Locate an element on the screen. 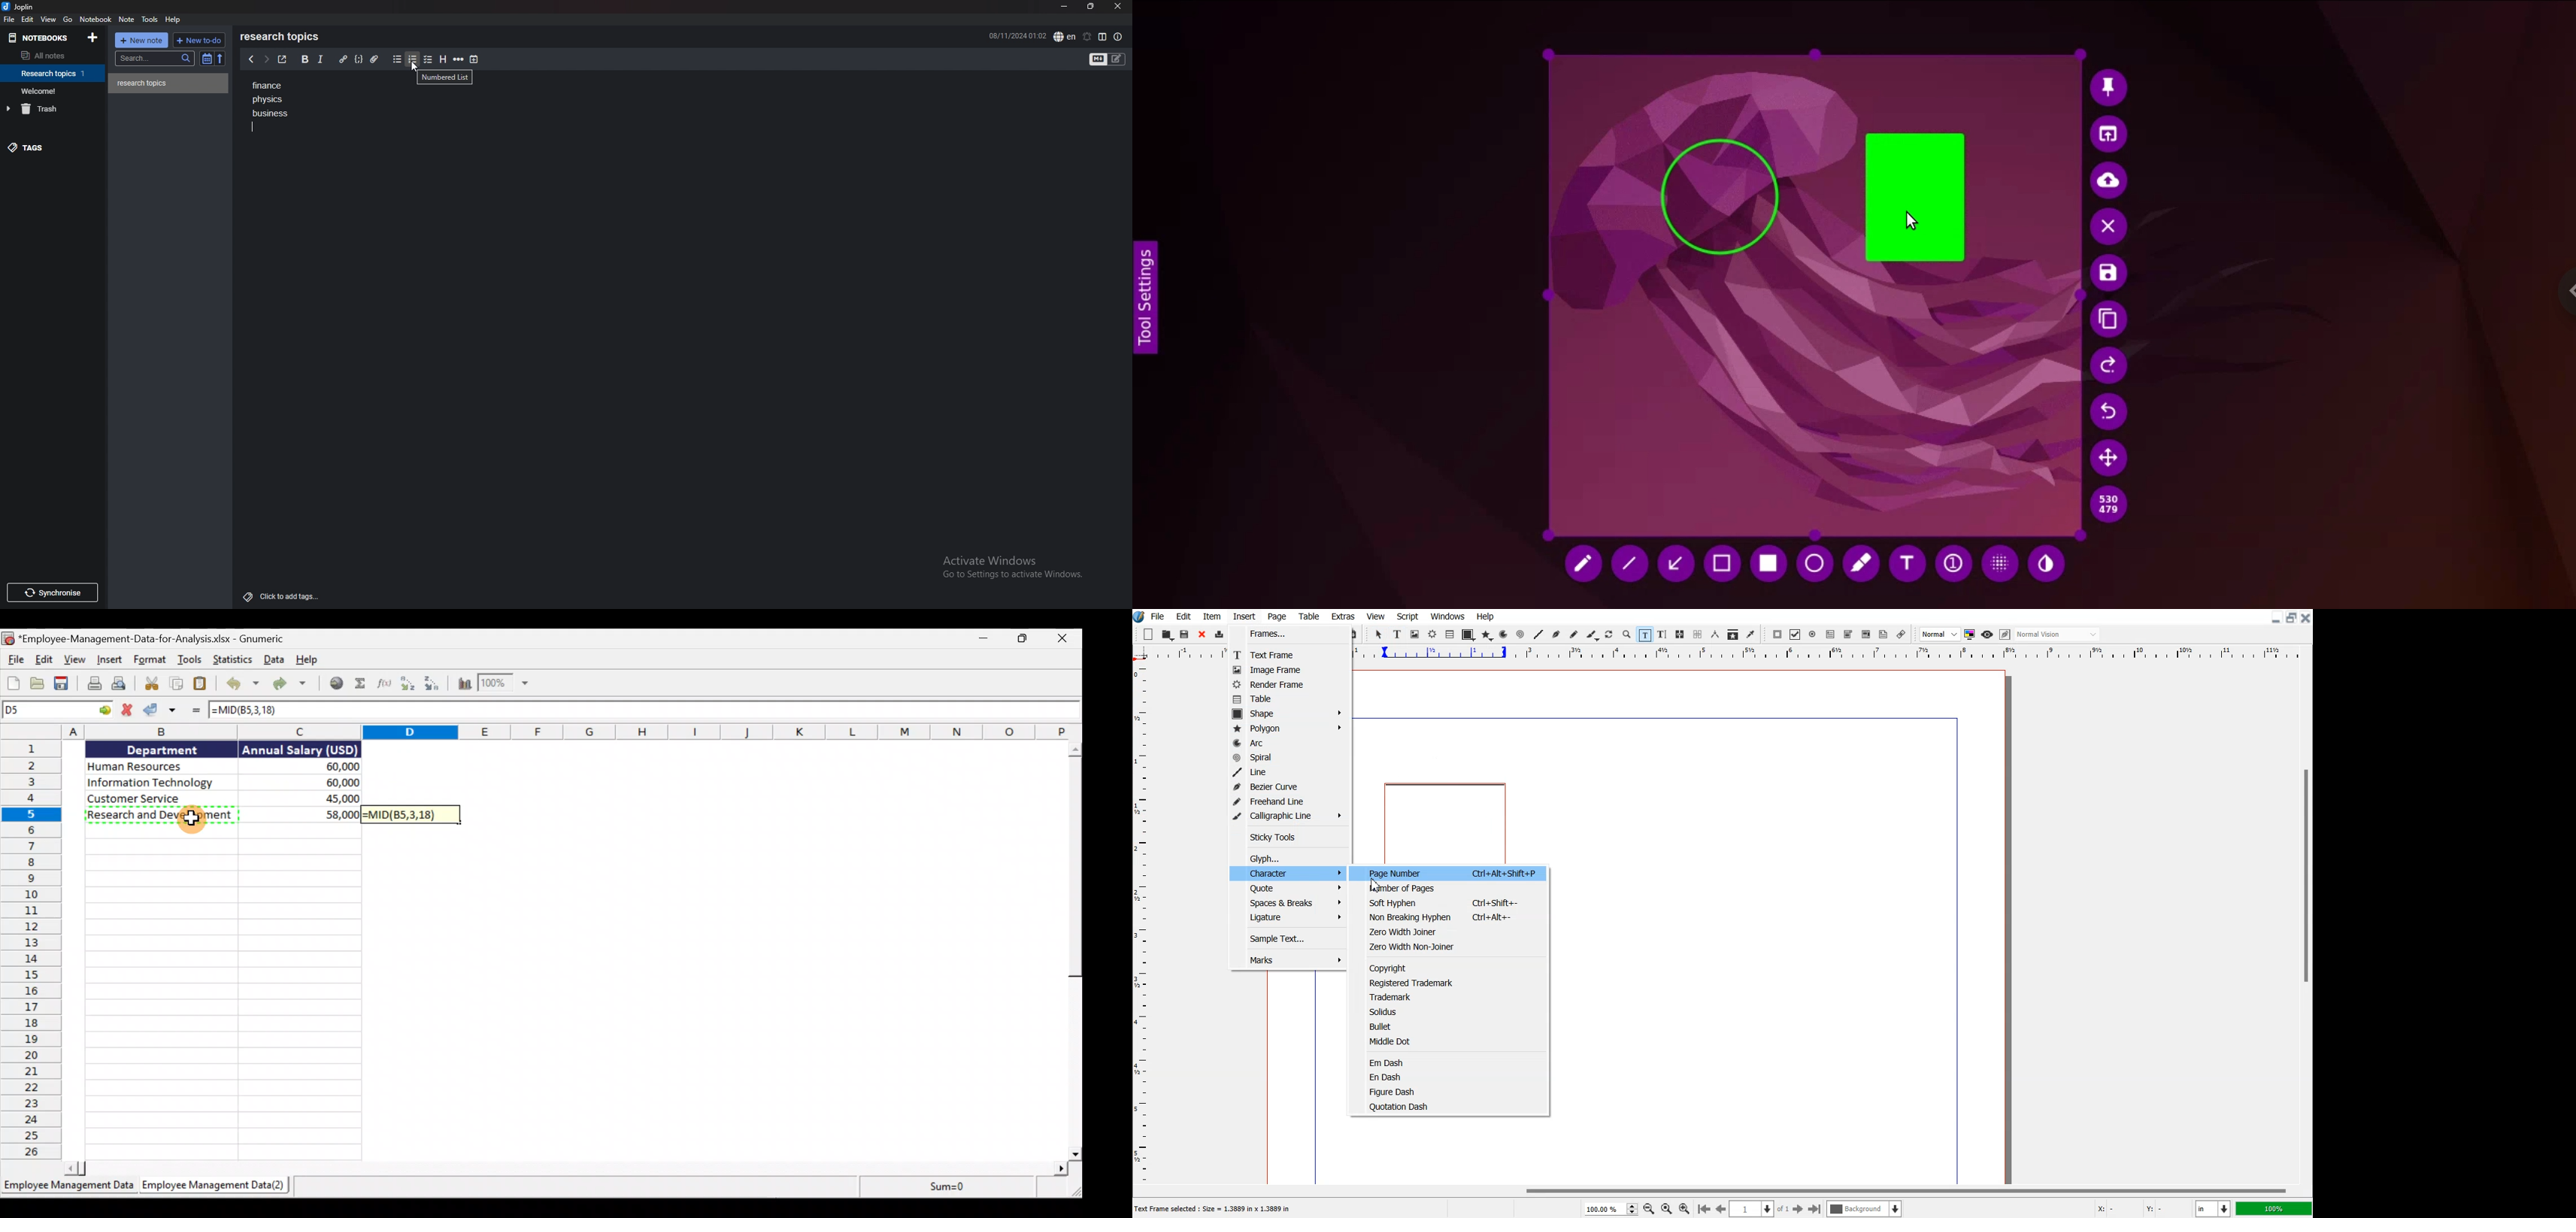 This screenshot has height=1232, width=2576. Click to add tags is located at coordinates (279, 596).